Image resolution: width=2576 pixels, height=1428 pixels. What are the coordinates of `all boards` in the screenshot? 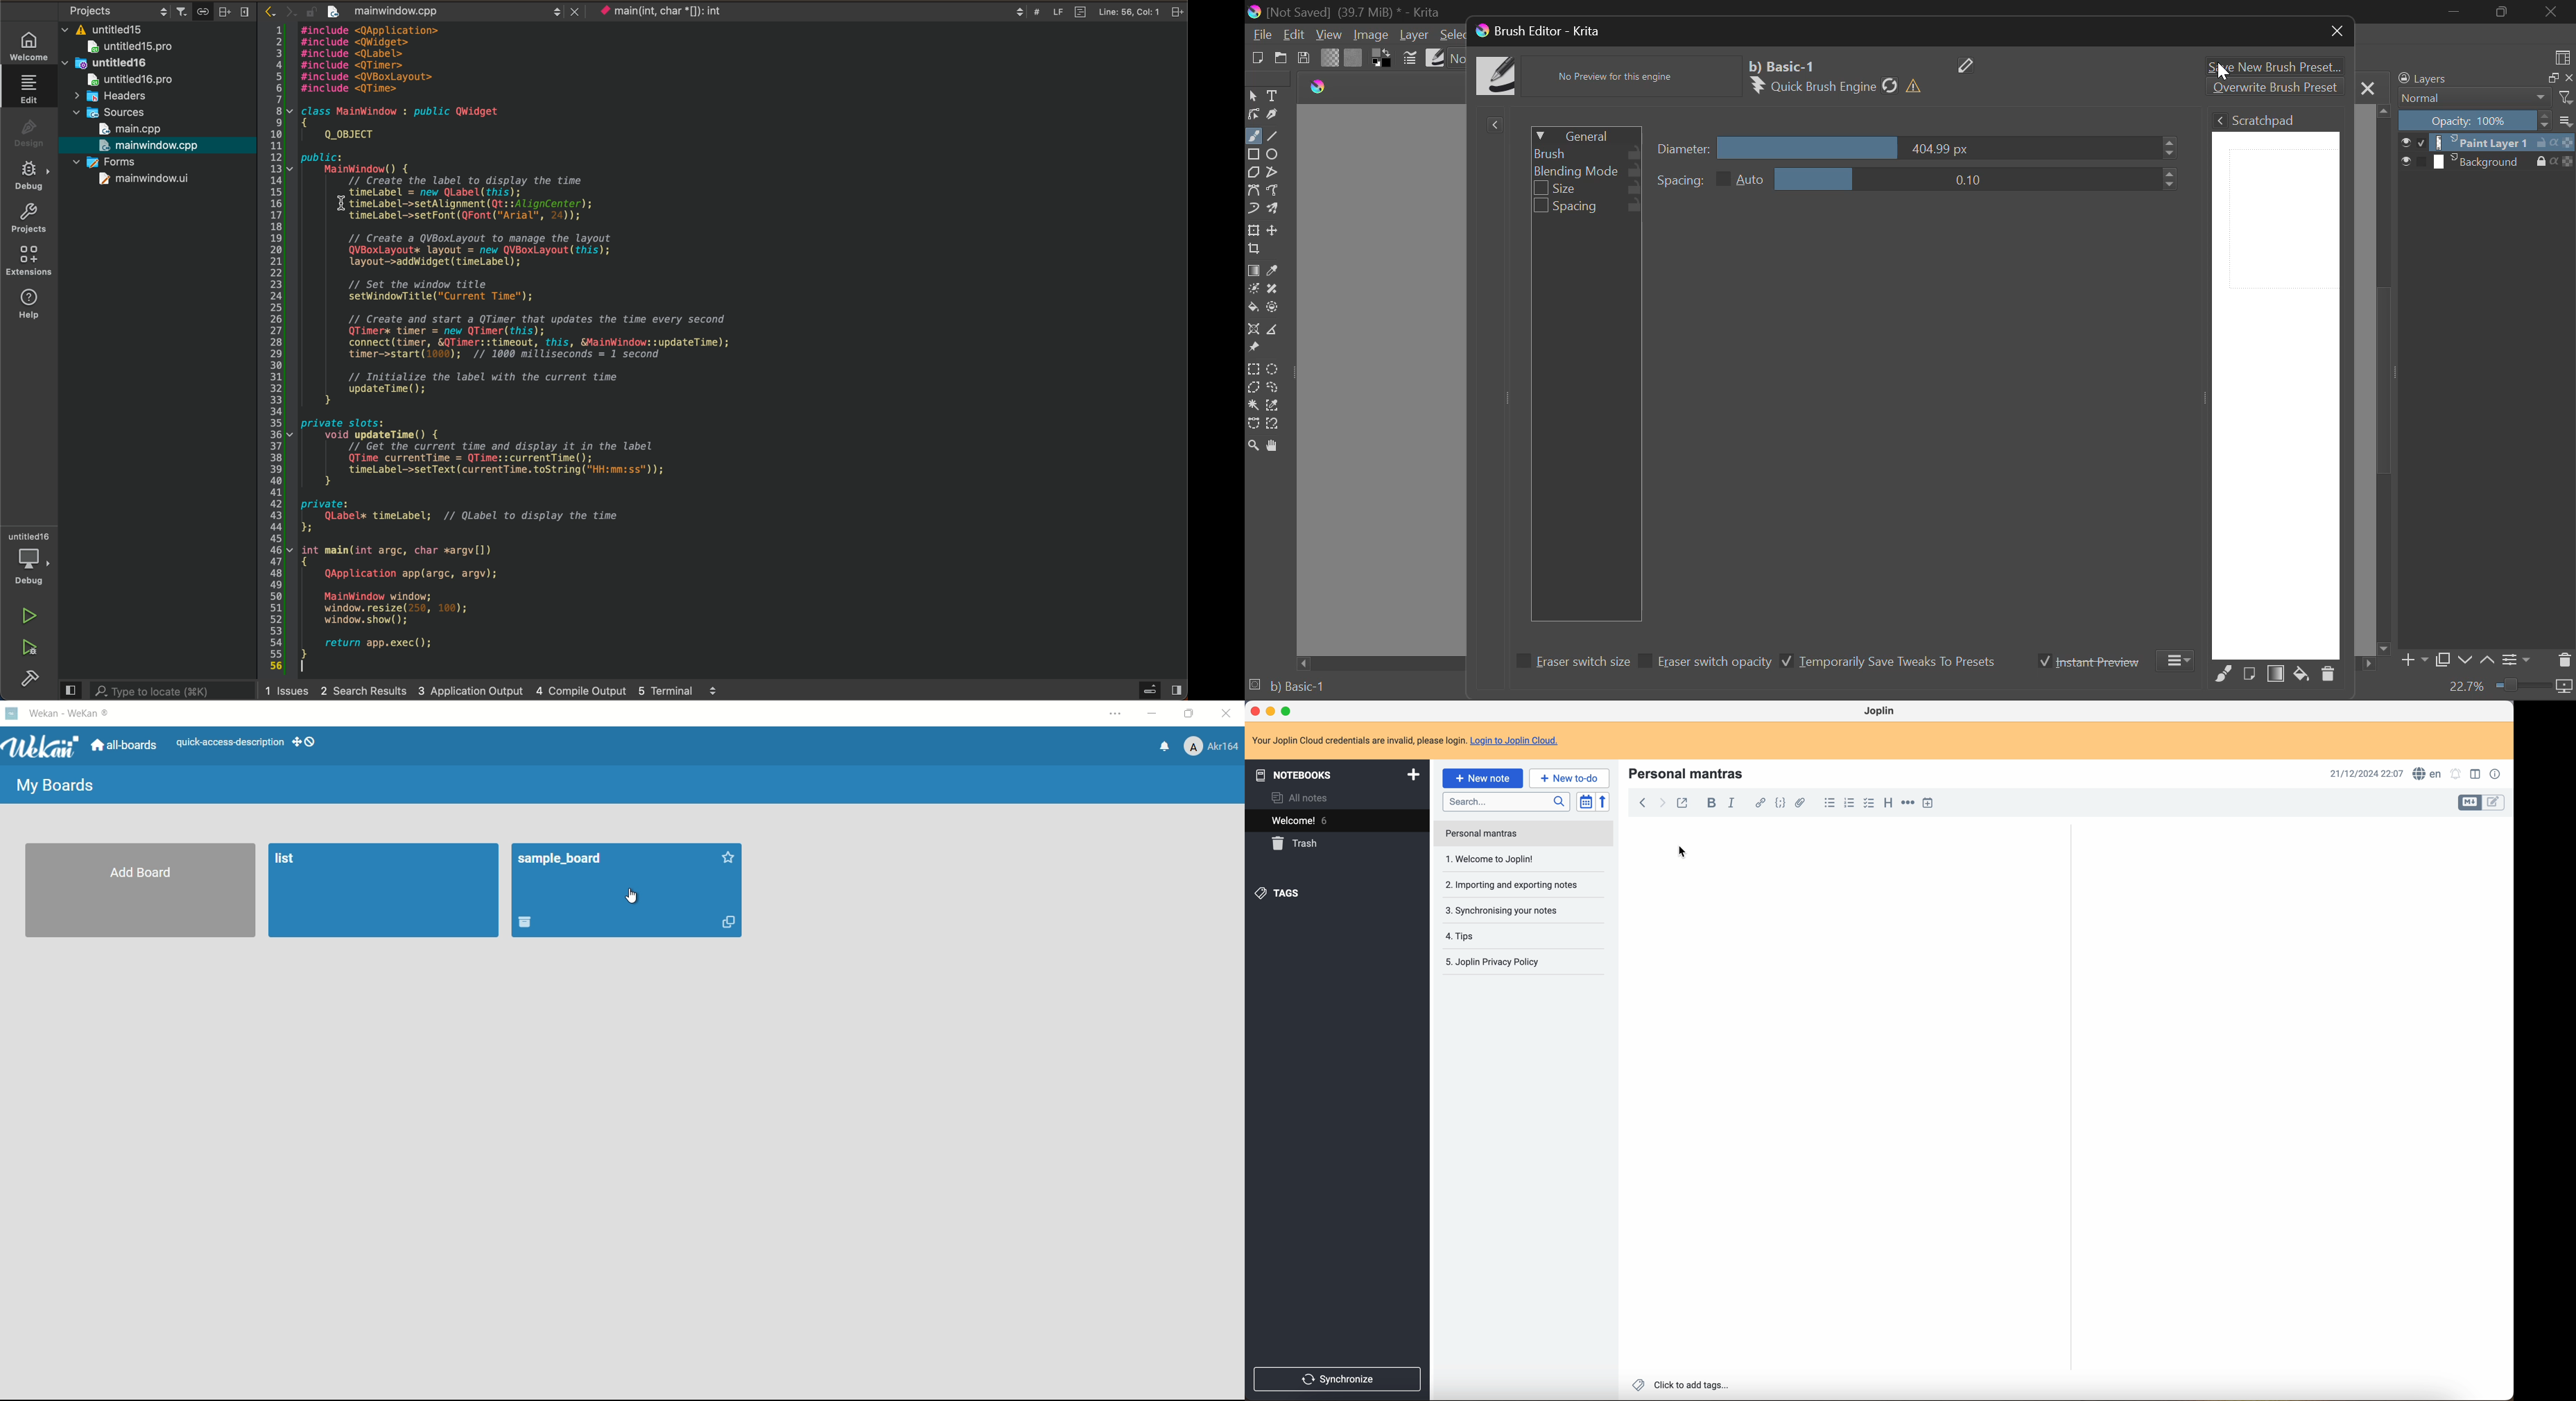 It's located at (126, 745).